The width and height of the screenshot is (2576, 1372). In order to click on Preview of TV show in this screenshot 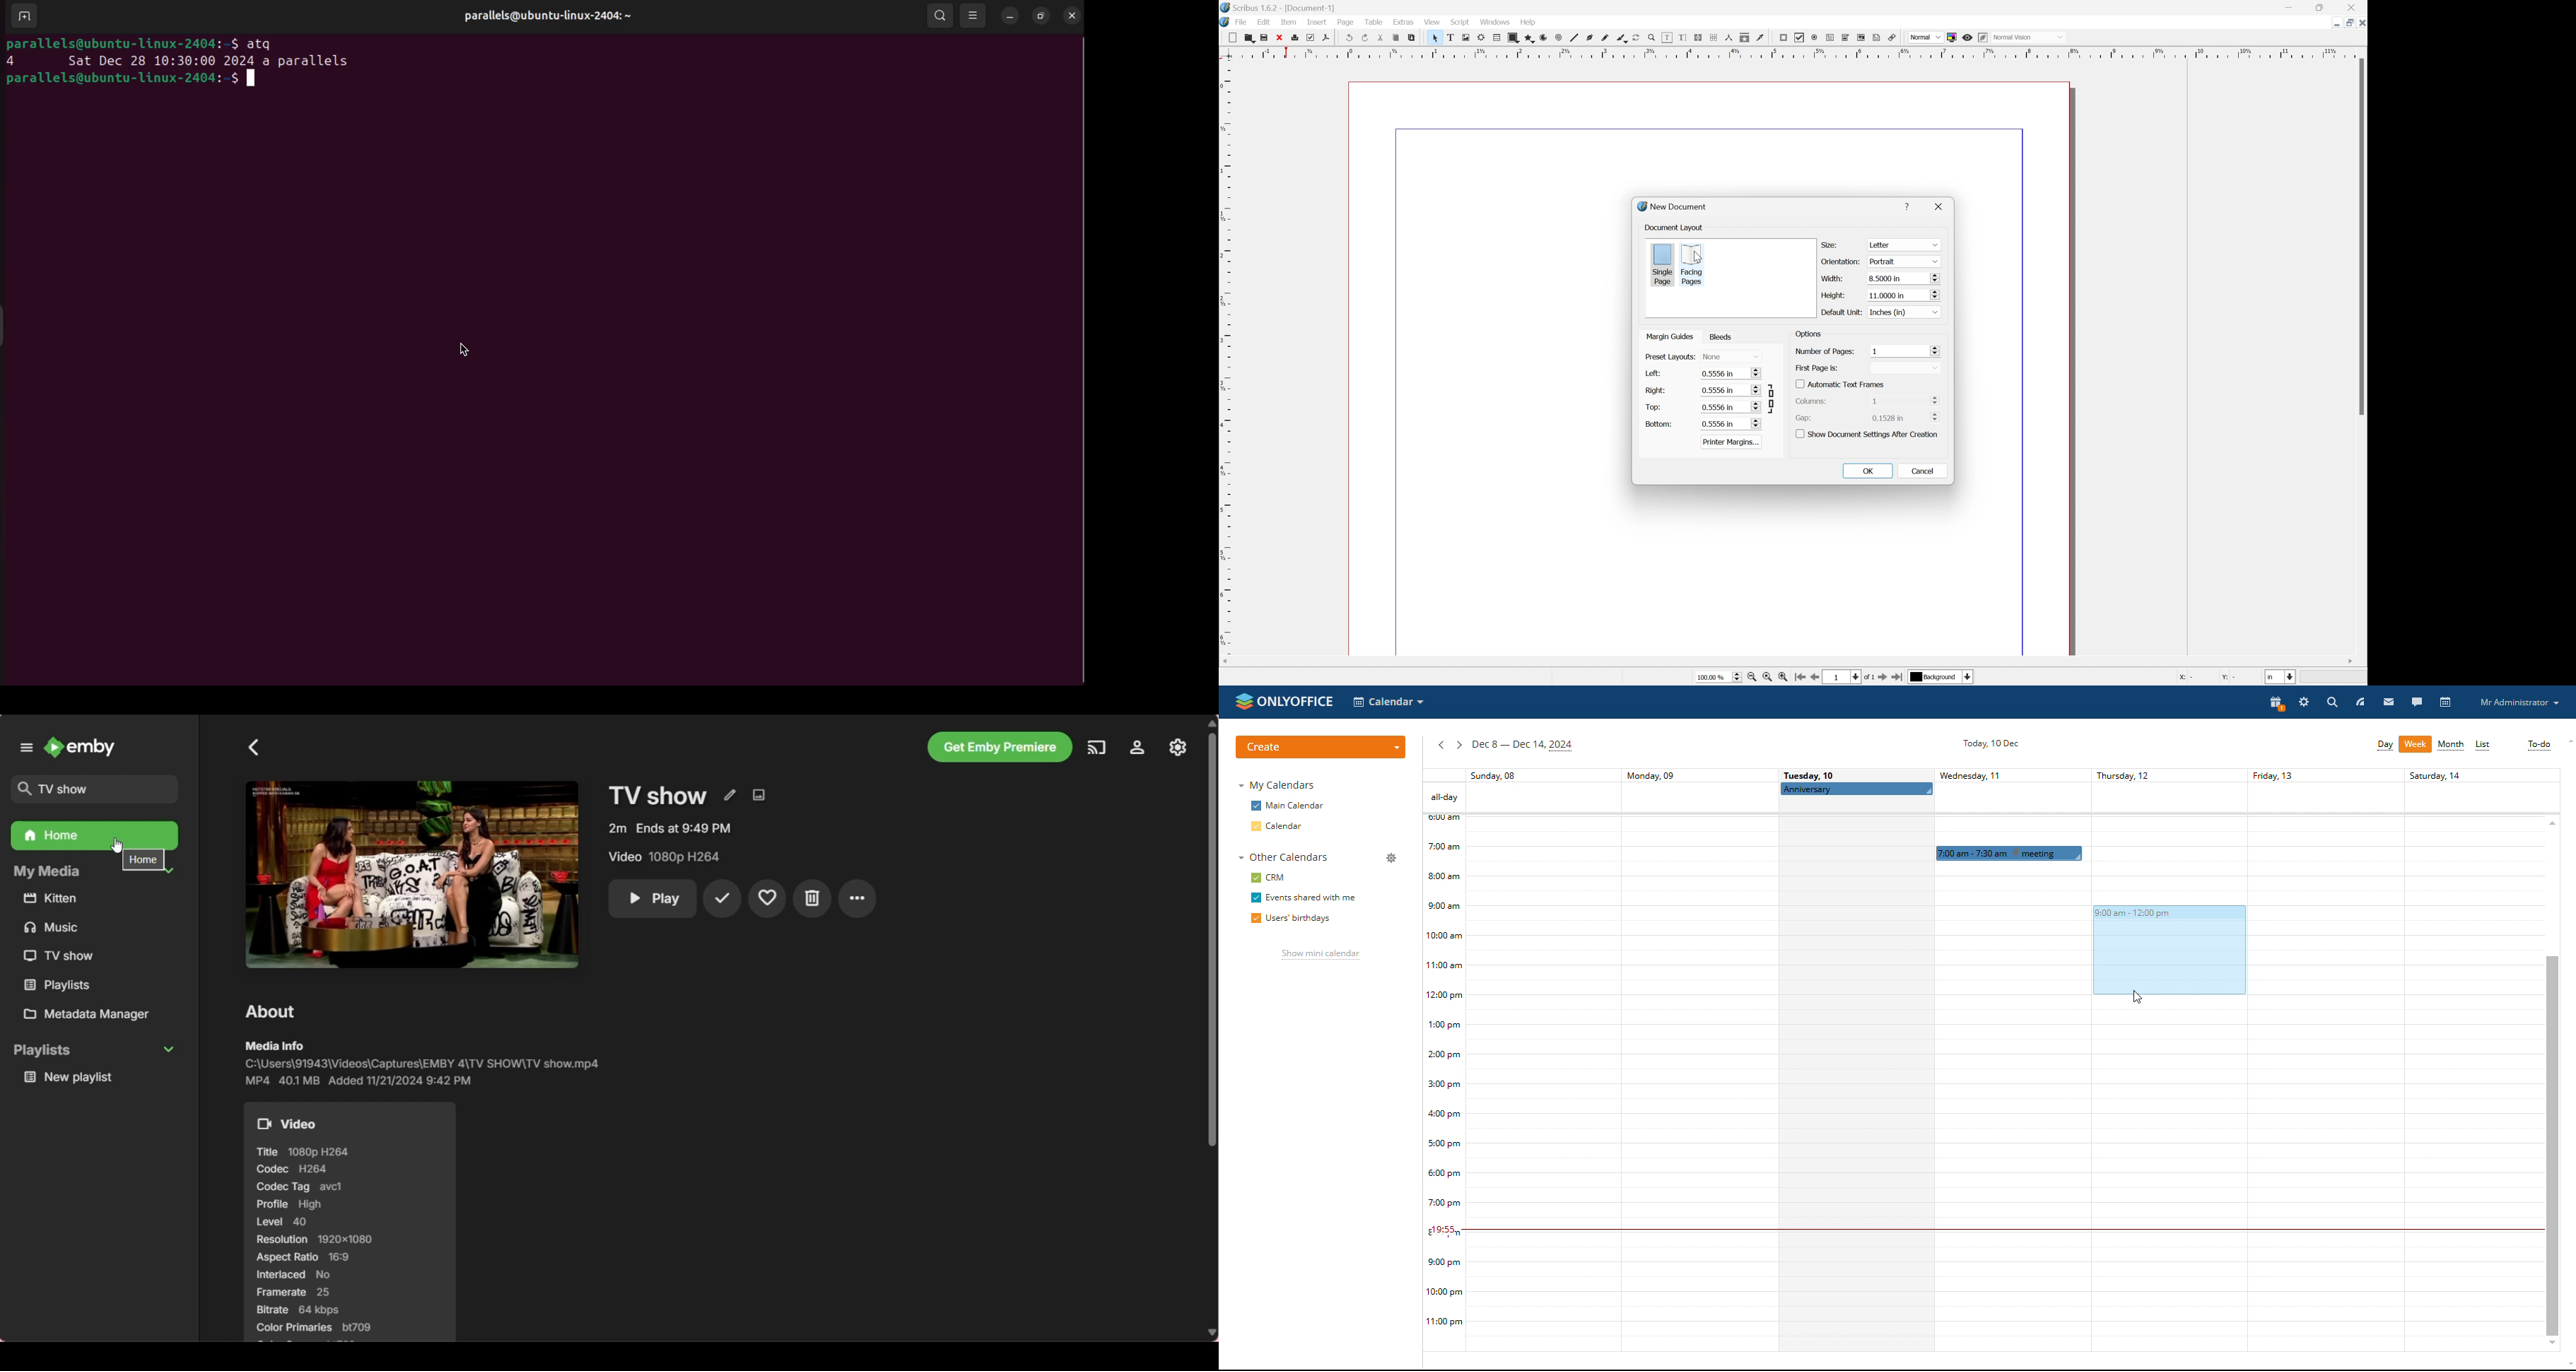, I will do `click(412, 875)`.